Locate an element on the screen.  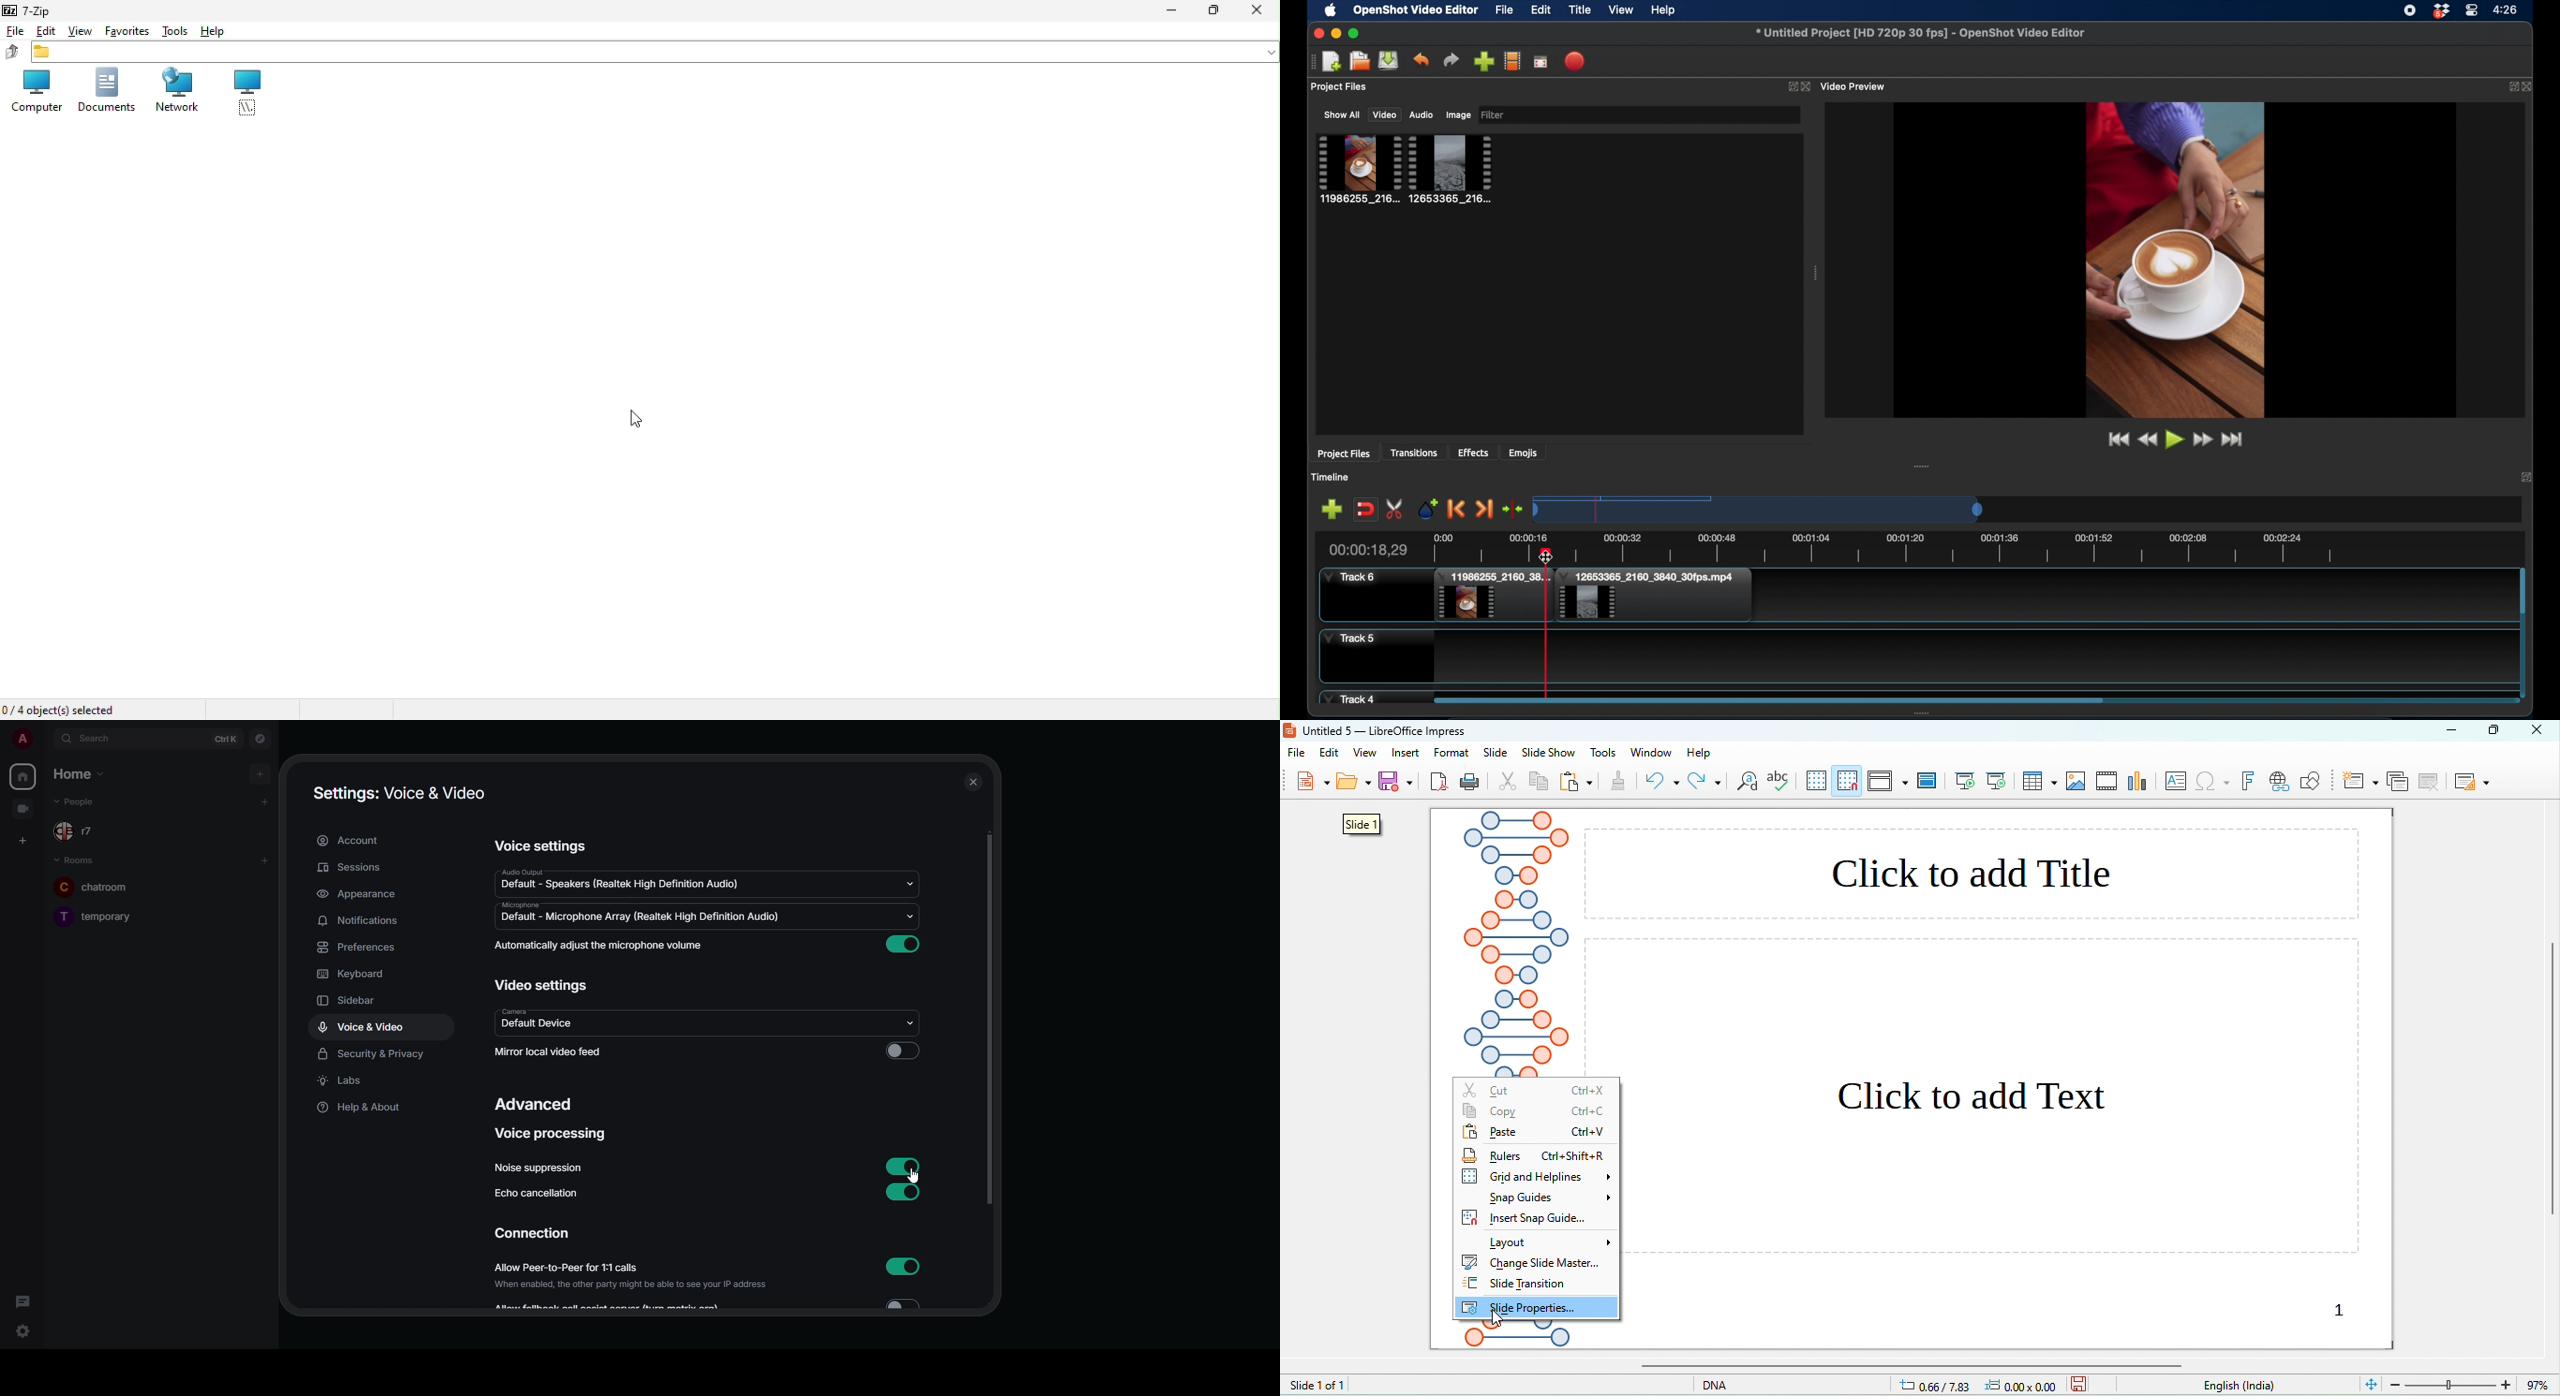
maximize is located at coordinates (2501, 730).